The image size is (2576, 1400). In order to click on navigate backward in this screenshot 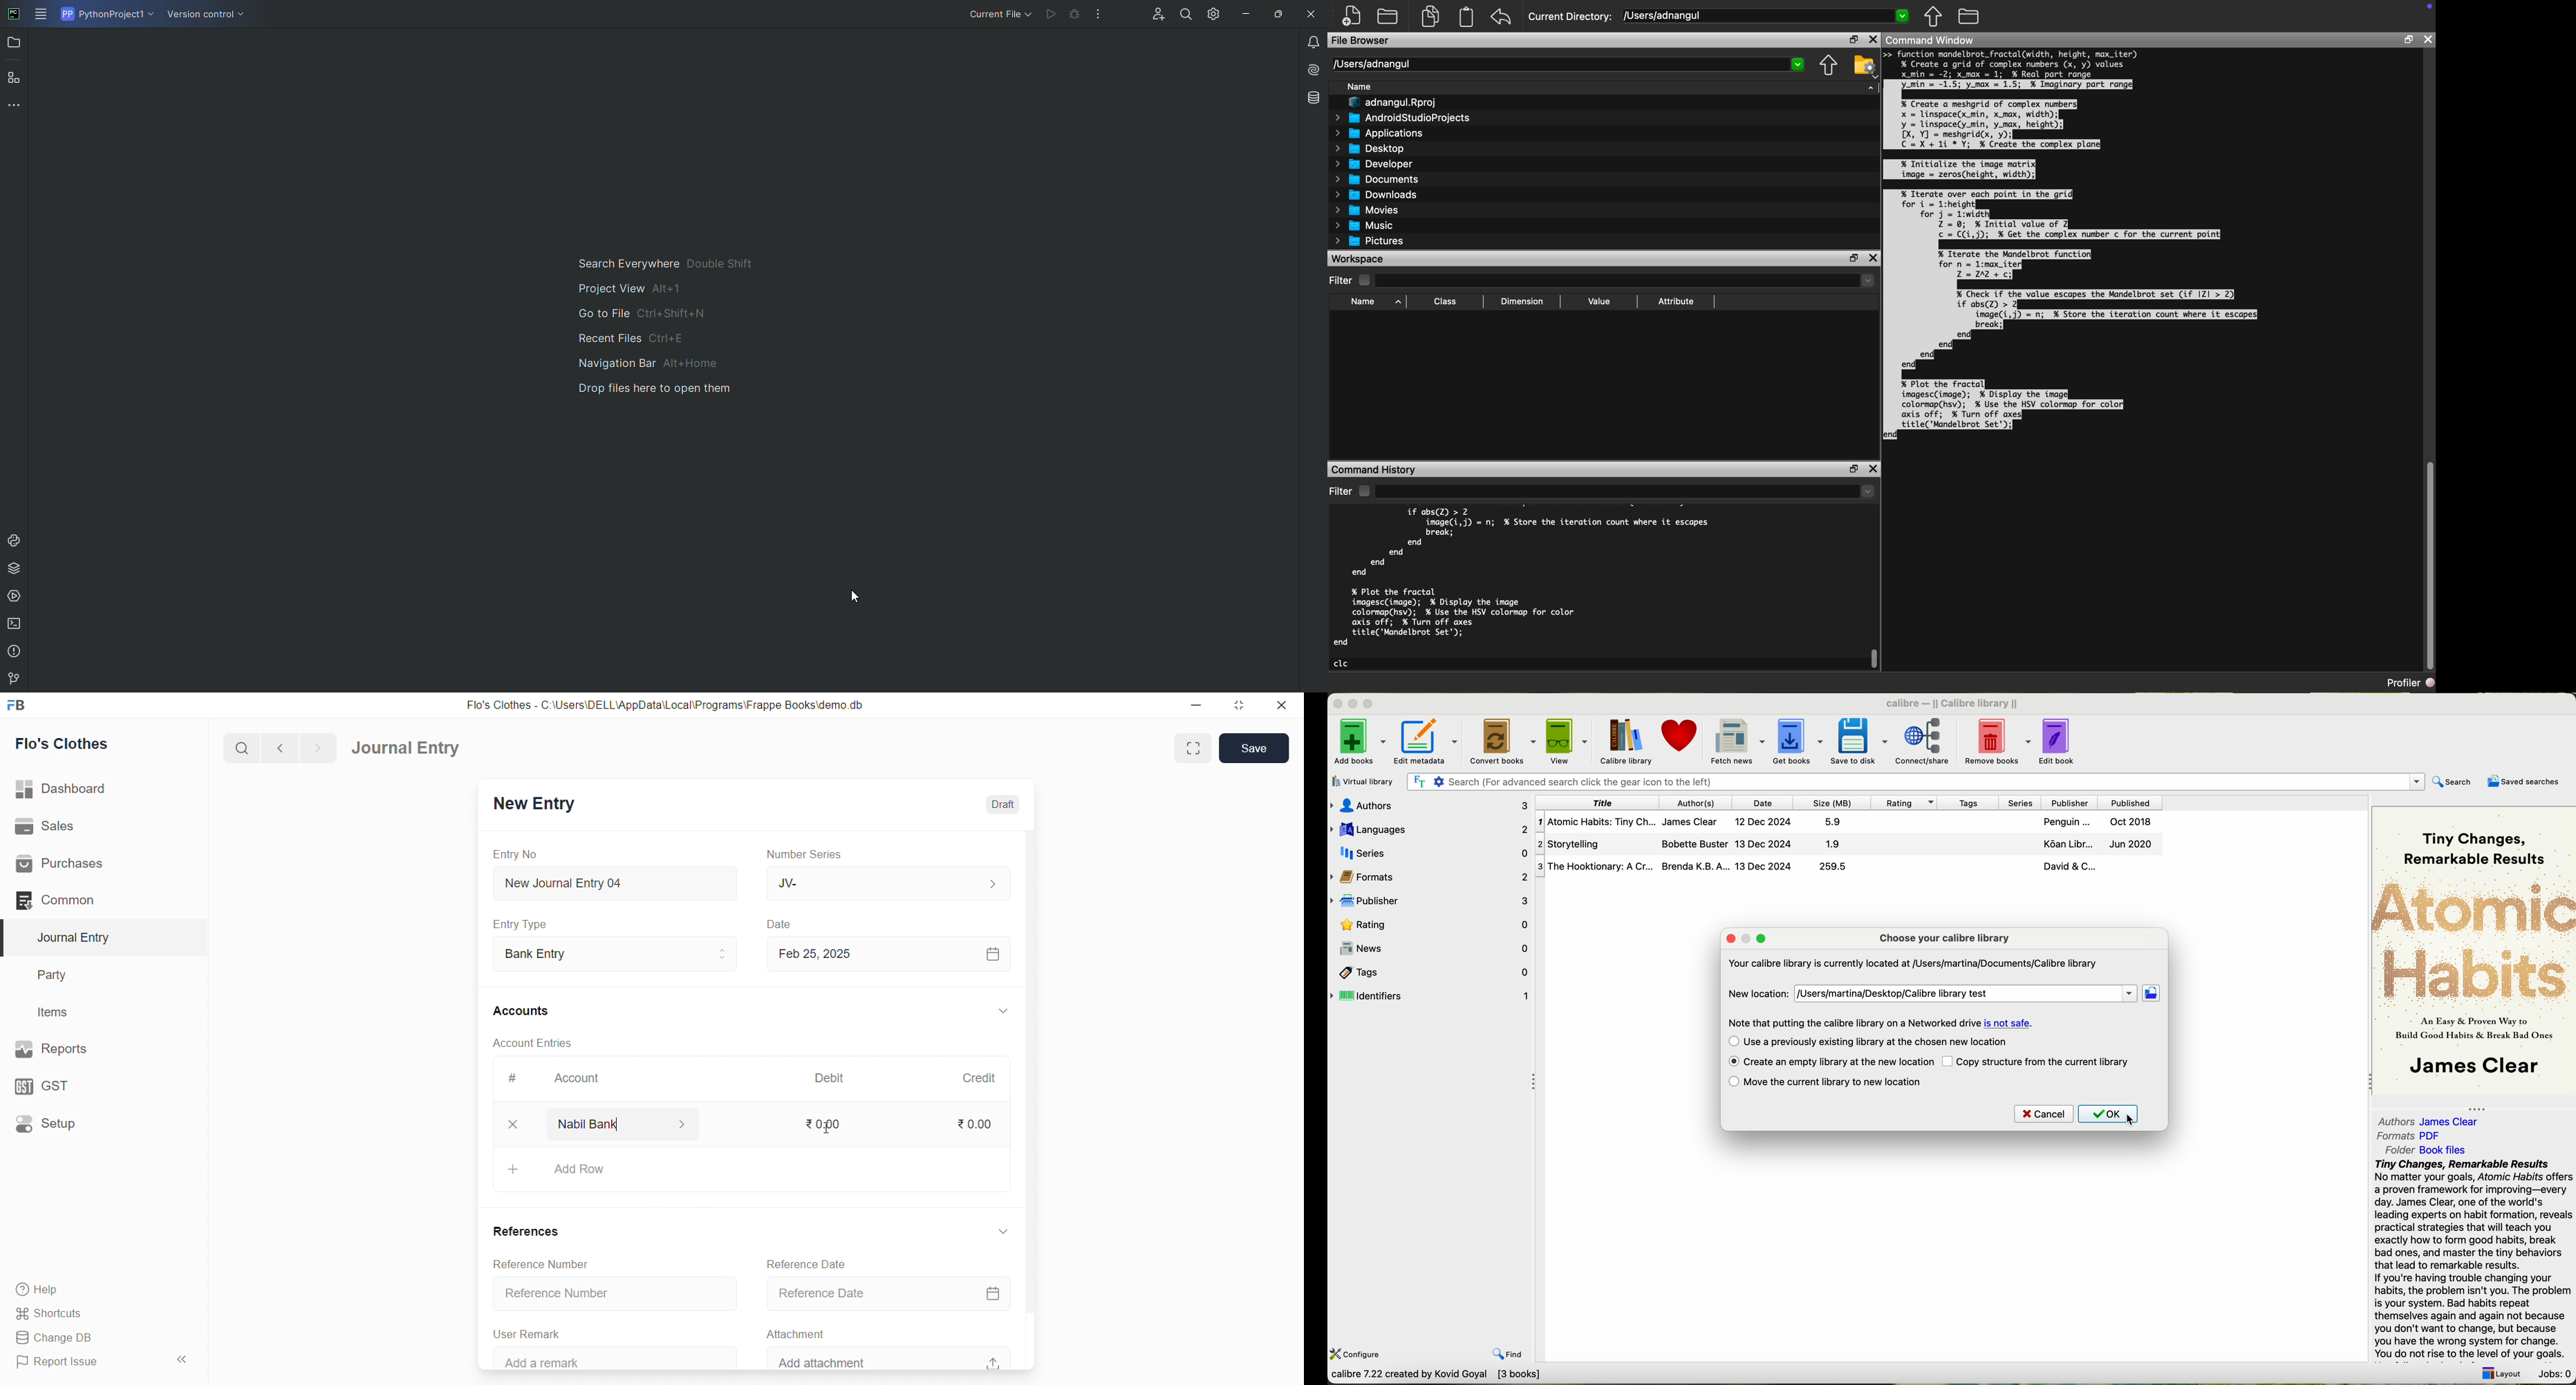, I will do `click(286, 746)`.